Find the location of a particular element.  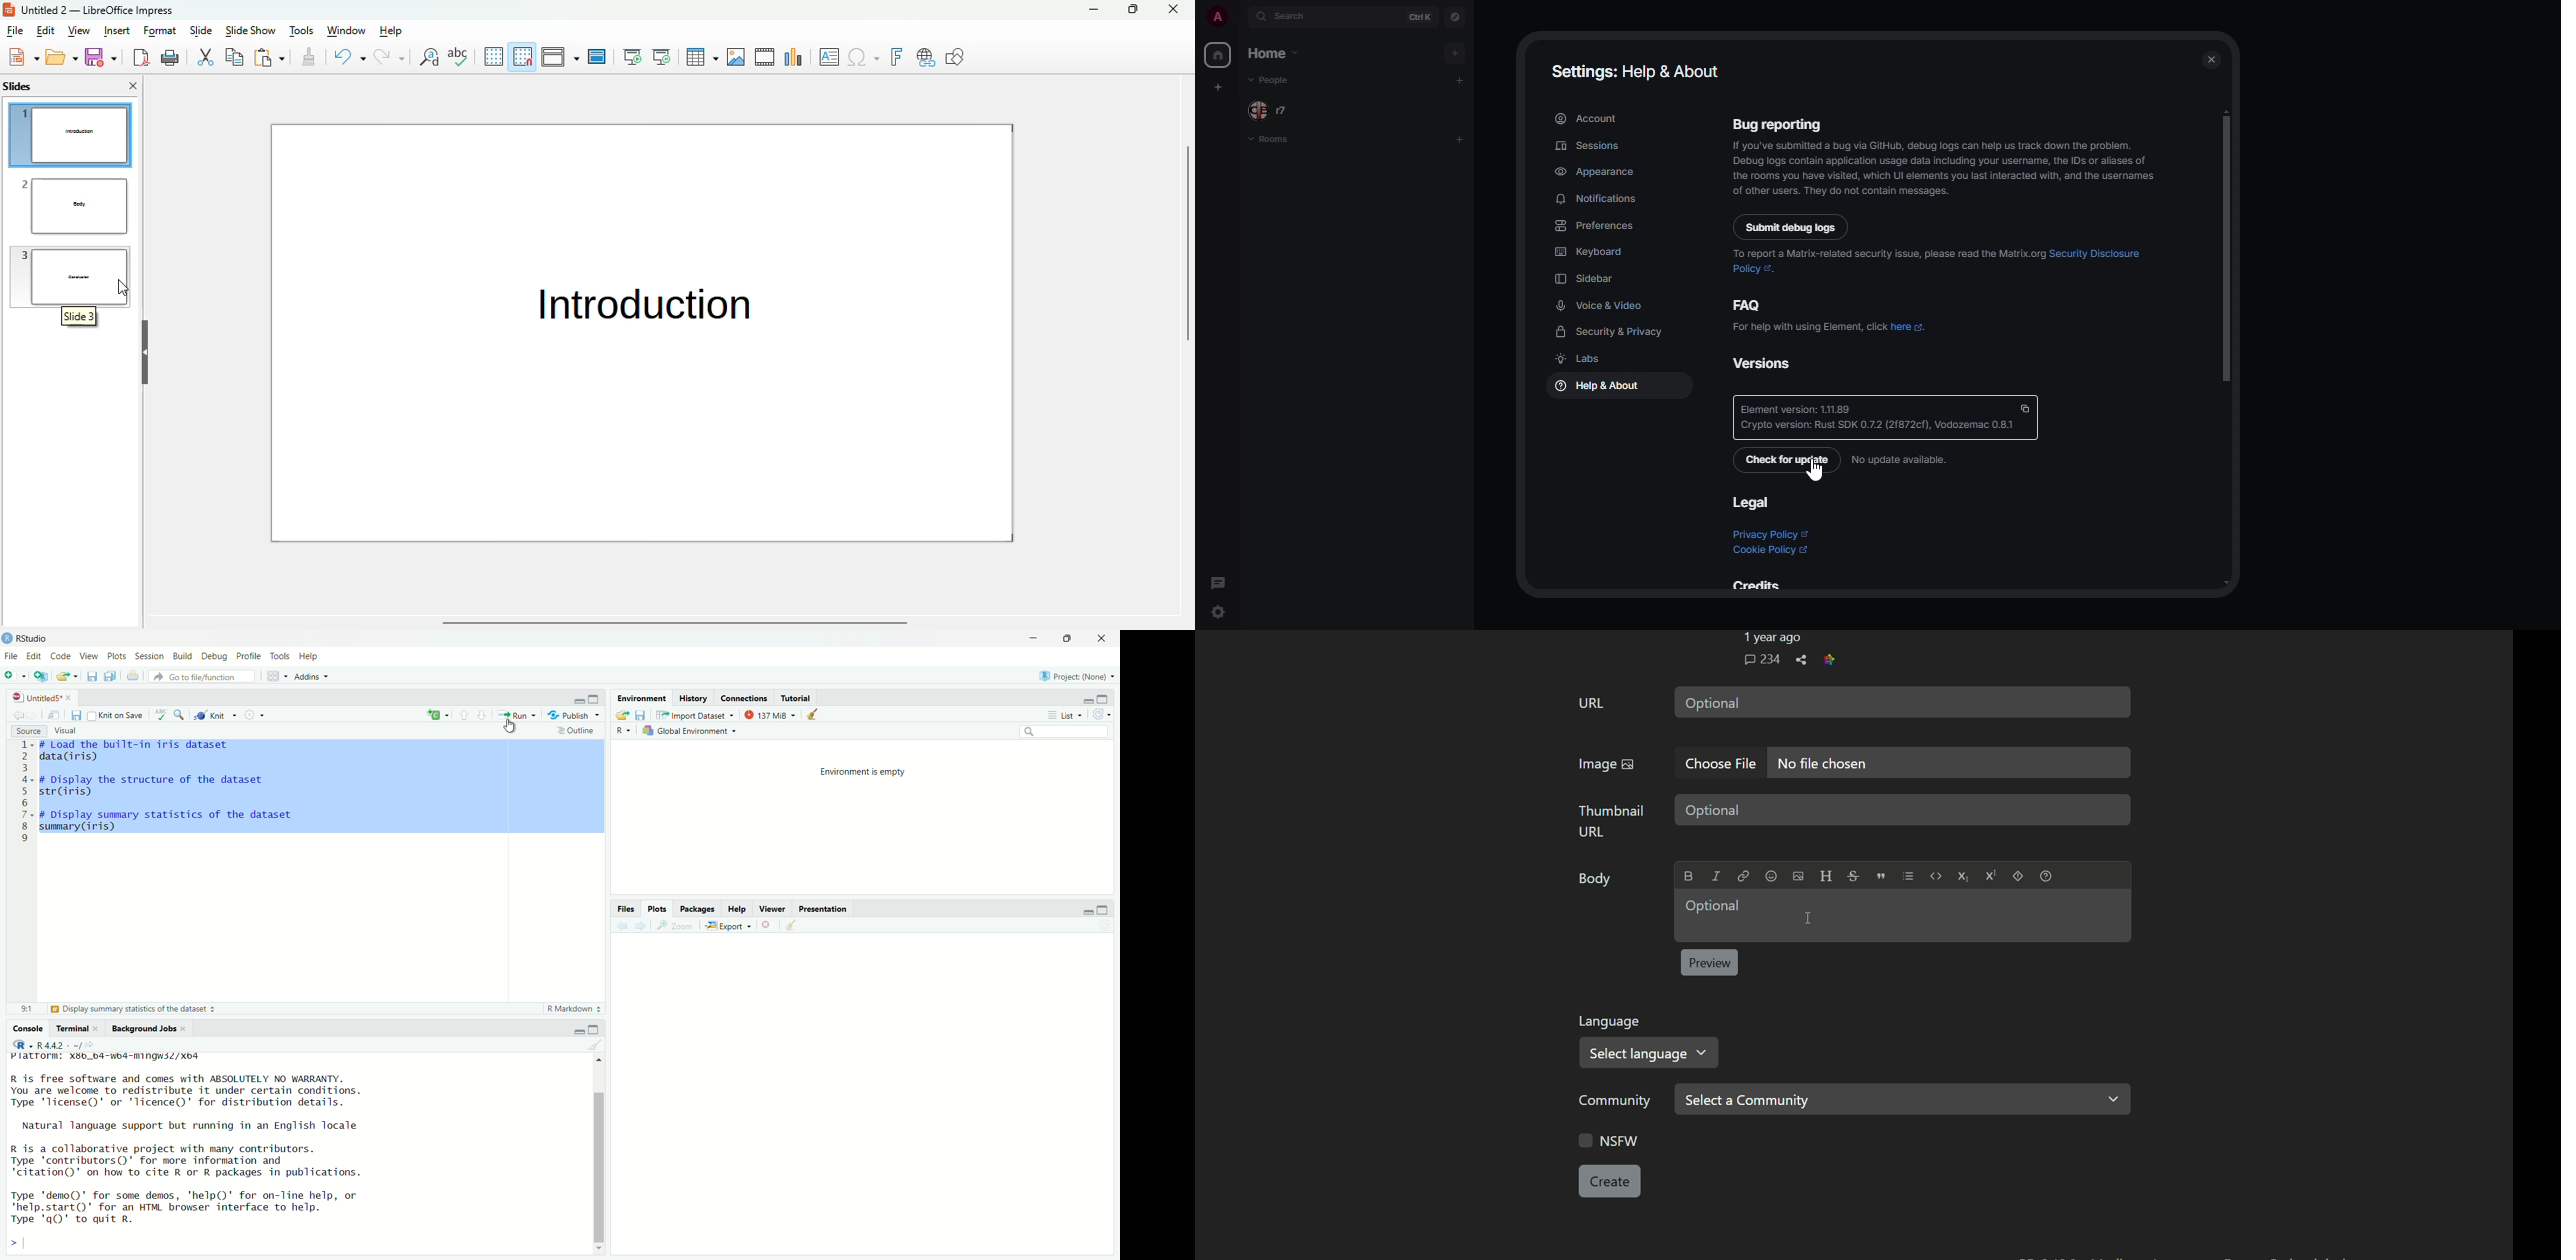

Save is located at coordinates (75, 715).